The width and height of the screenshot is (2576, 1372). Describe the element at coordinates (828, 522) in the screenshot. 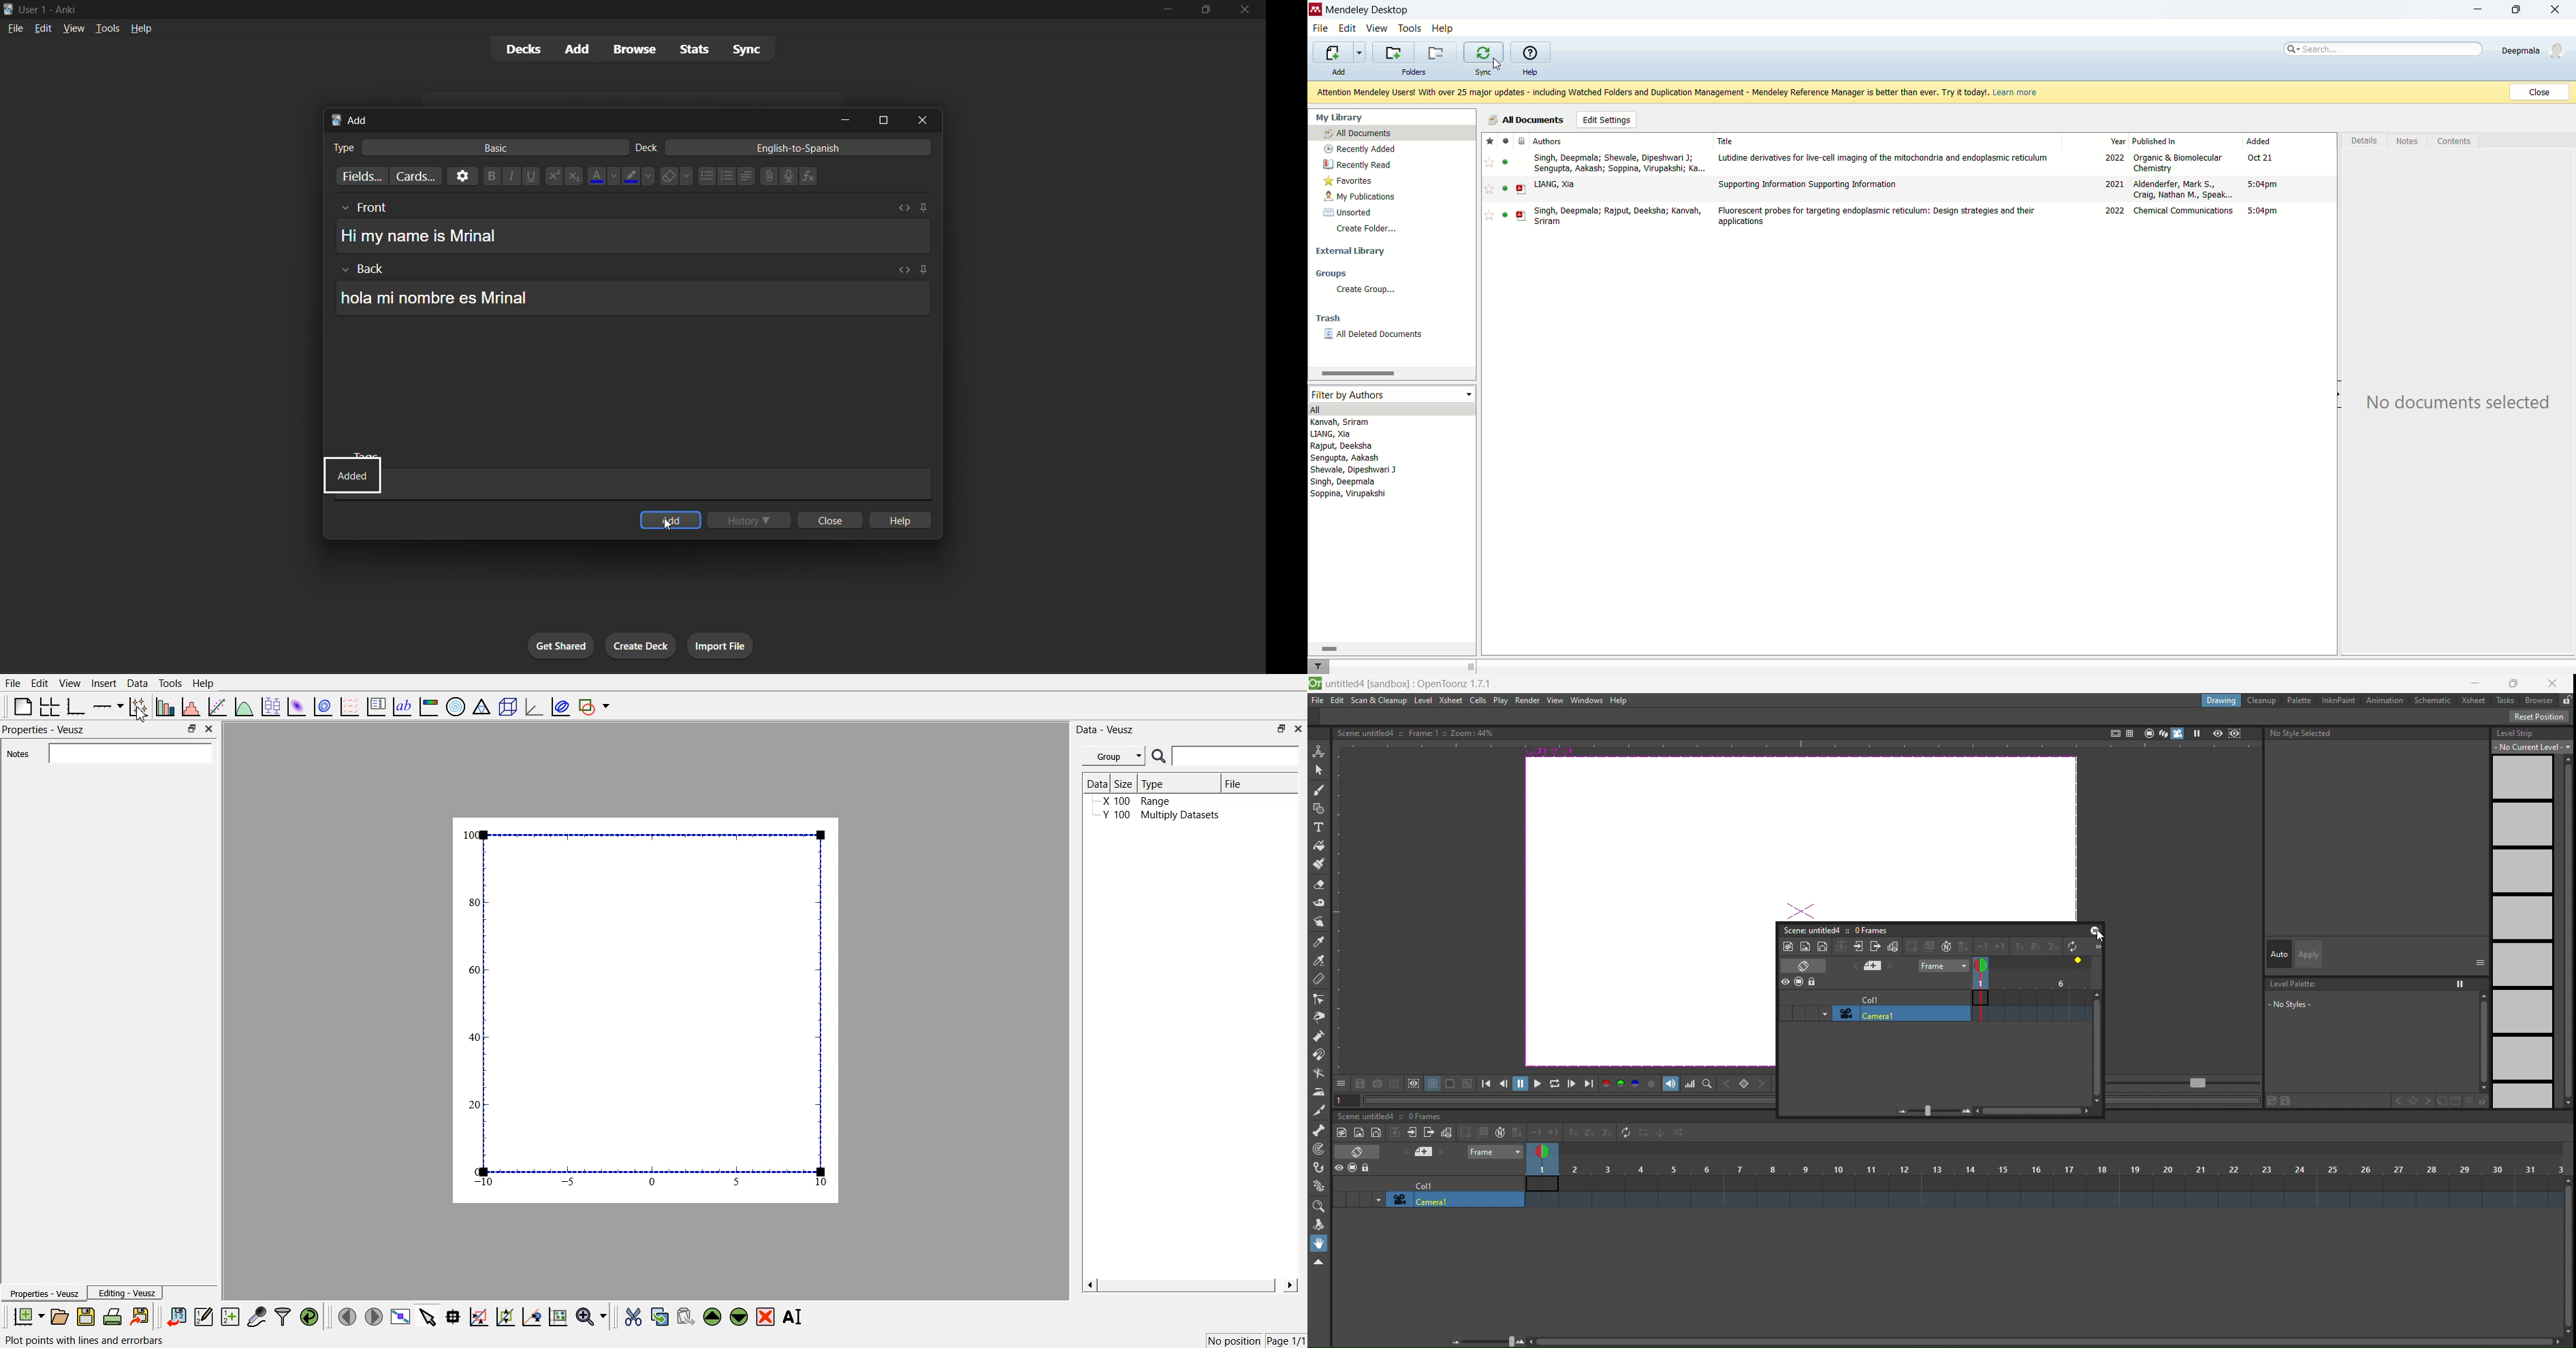

I see `close` at that location.